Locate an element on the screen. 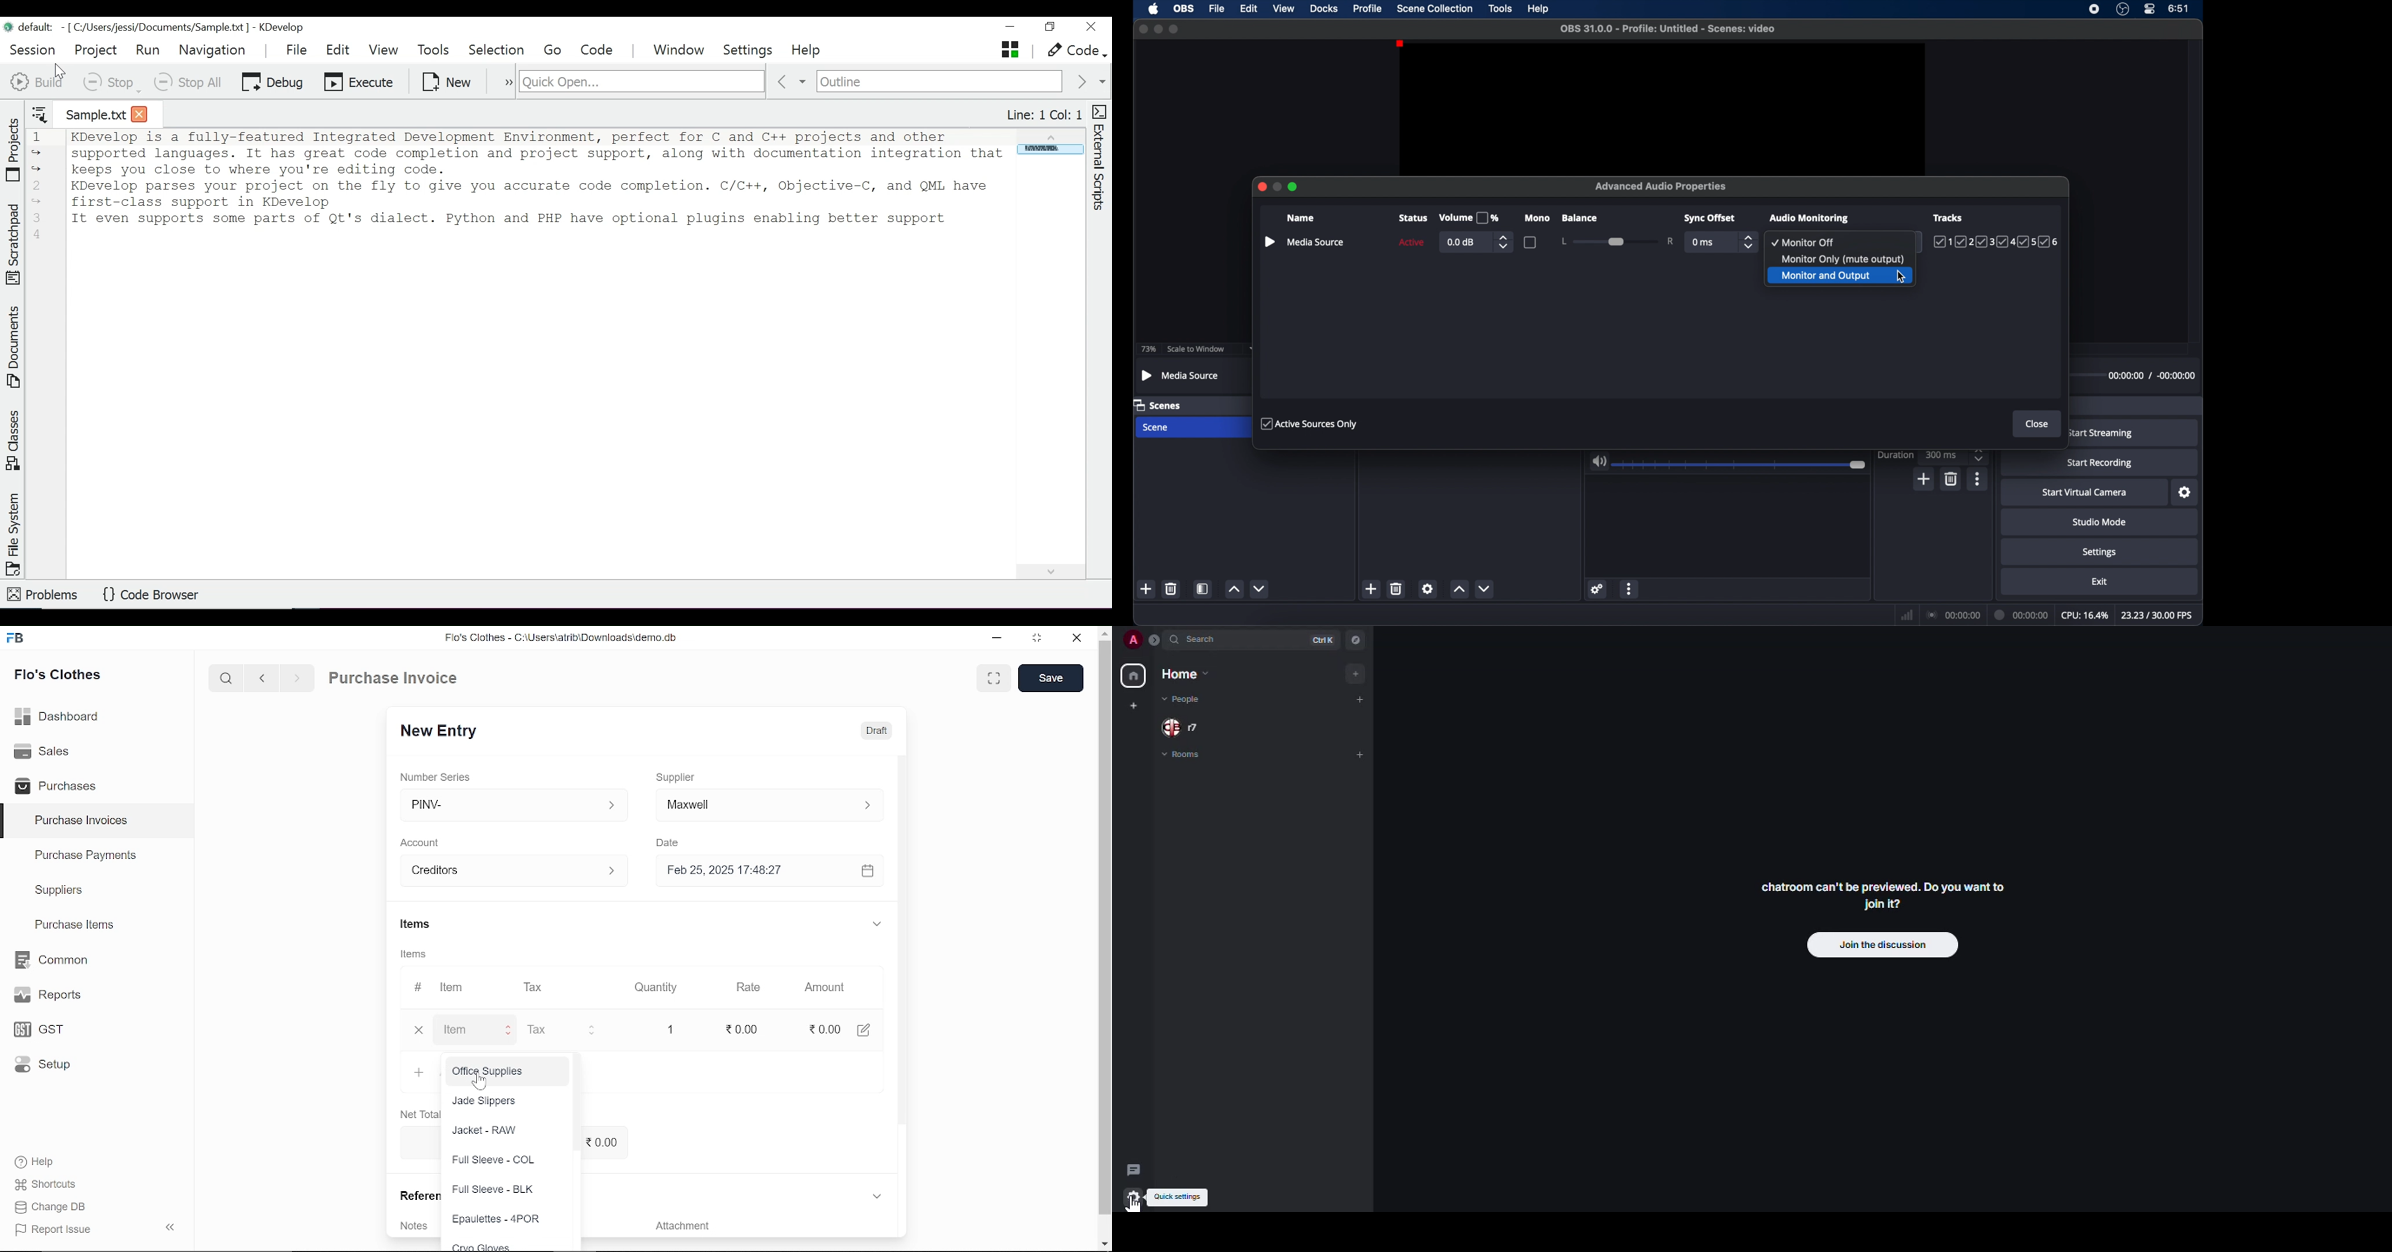  delete is located at coordinates (1171, 589).